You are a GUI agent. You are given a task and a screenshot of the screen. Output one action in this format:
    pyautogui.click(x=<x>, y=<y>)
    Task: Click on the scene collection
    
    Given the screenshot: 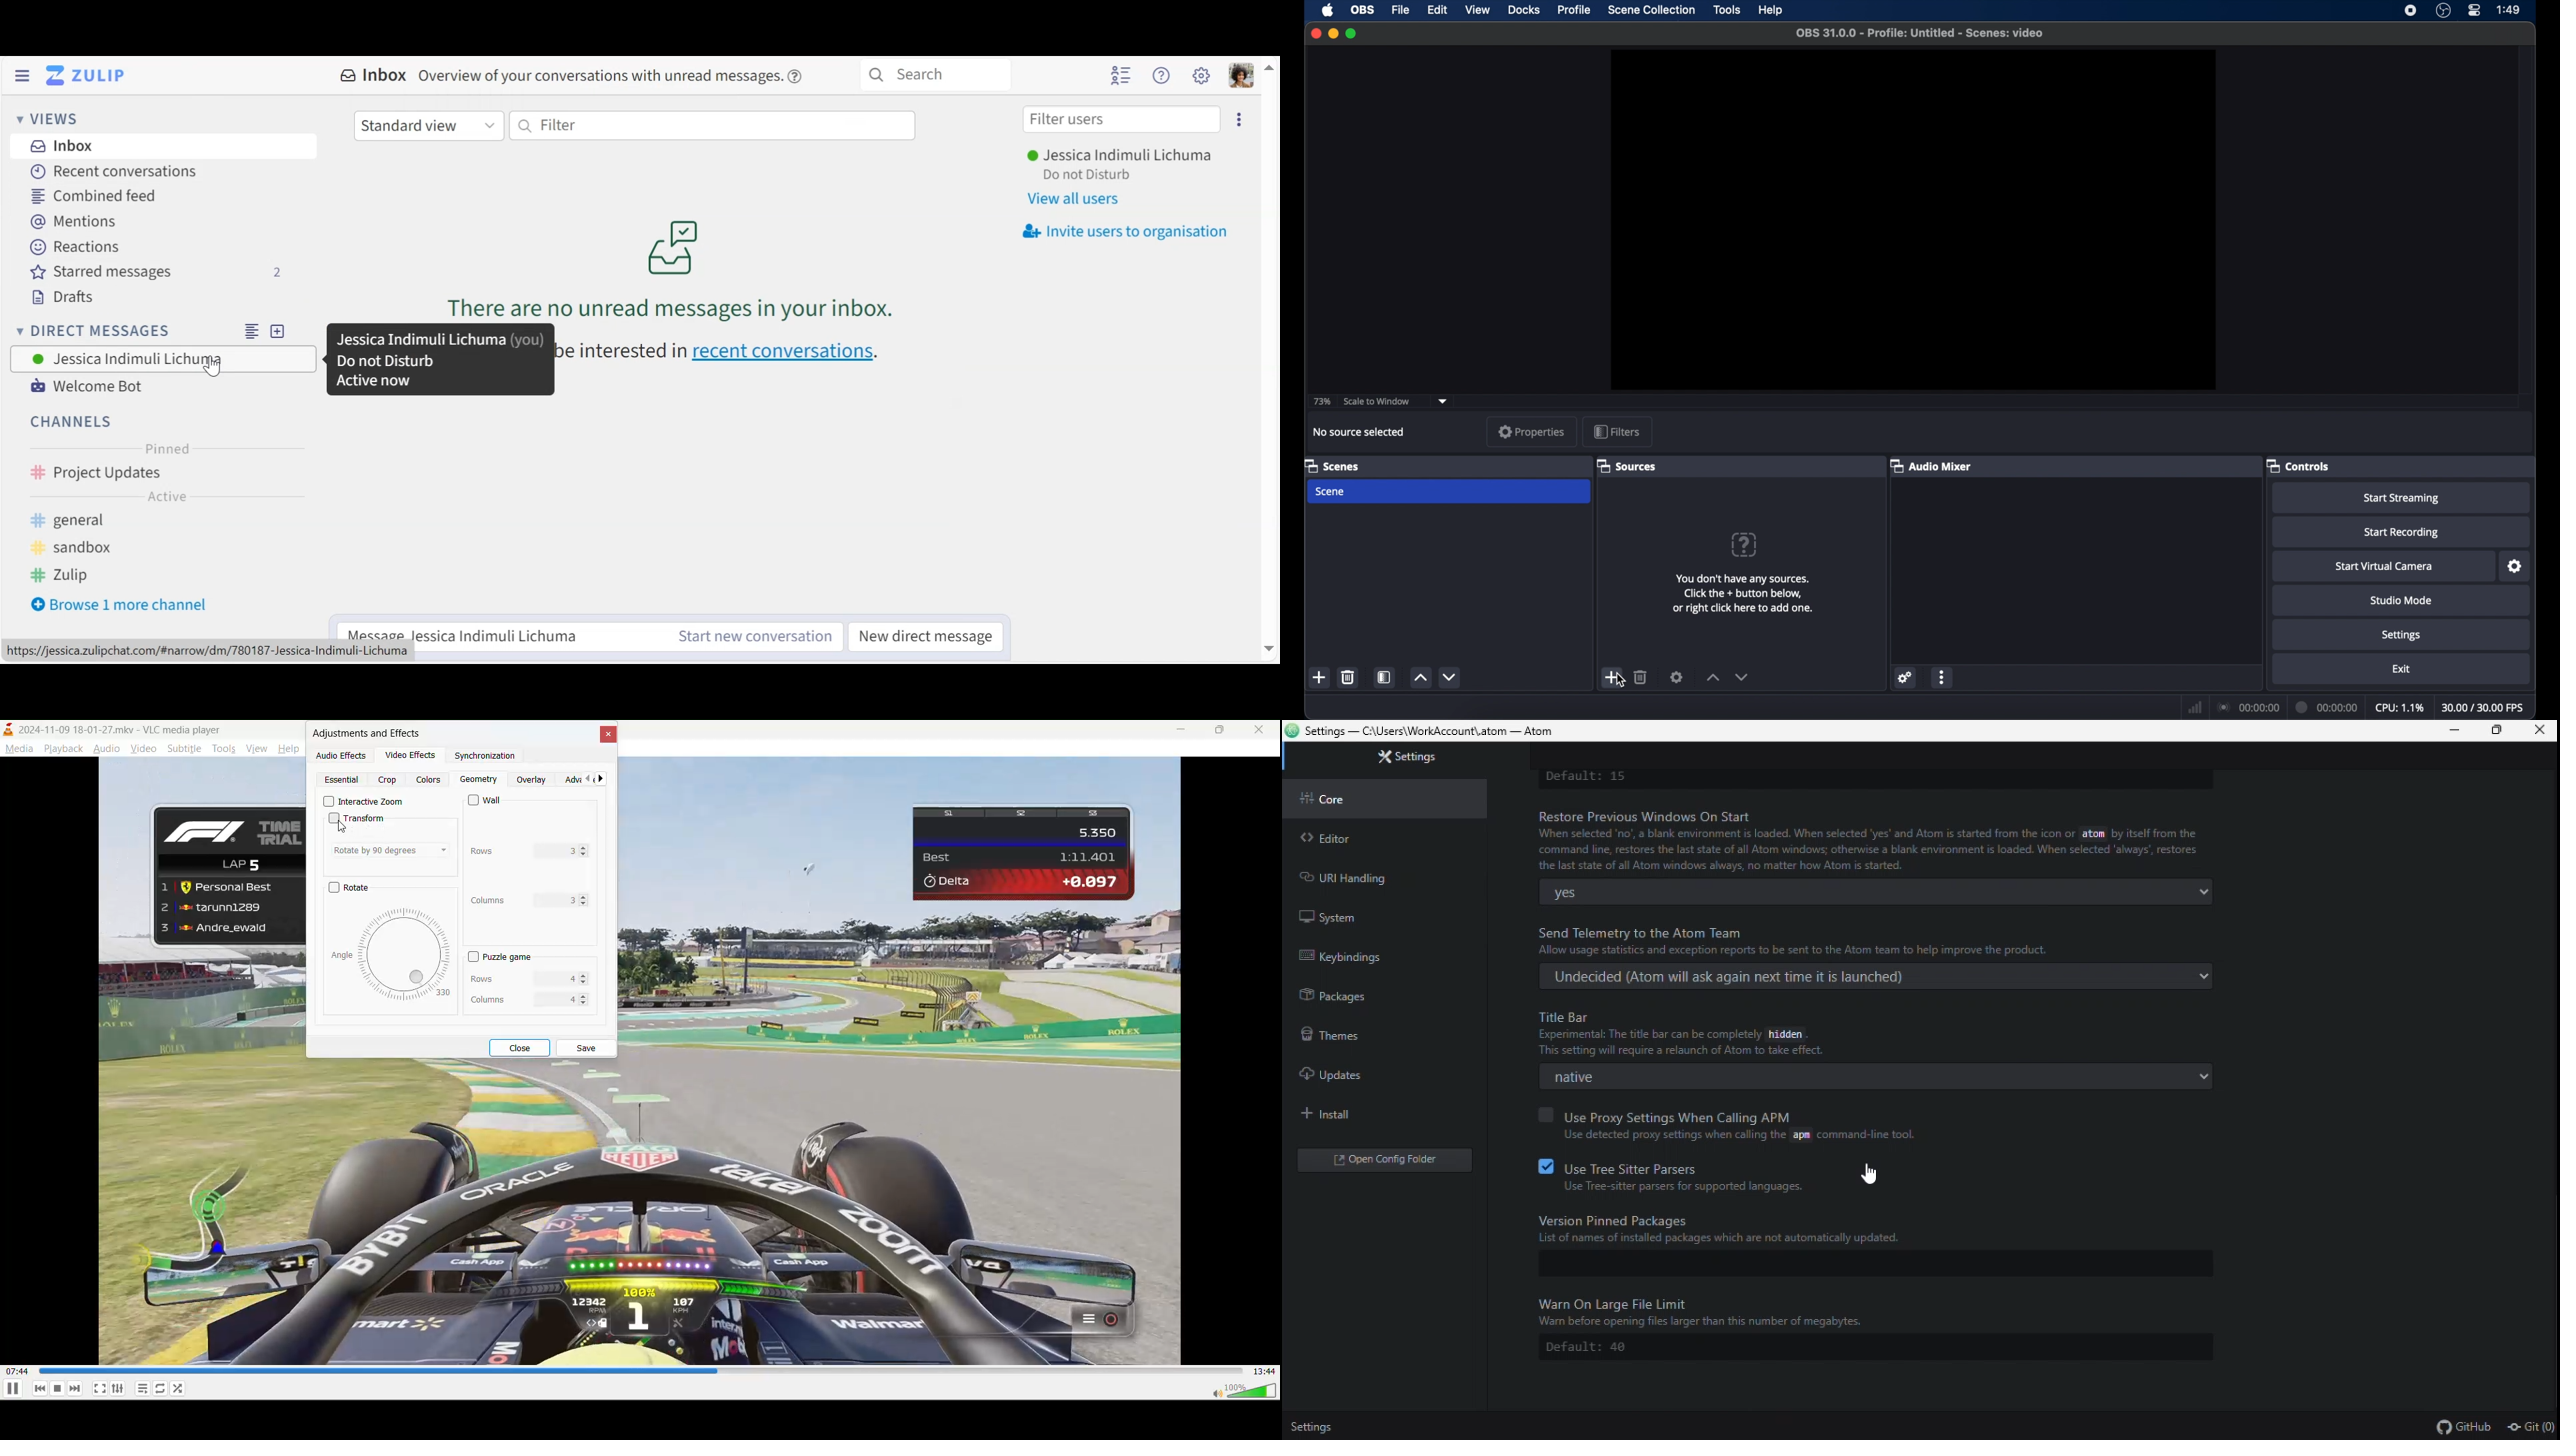 What is the action you would take?
    pyautogui.click(x=1651, y=9)
    